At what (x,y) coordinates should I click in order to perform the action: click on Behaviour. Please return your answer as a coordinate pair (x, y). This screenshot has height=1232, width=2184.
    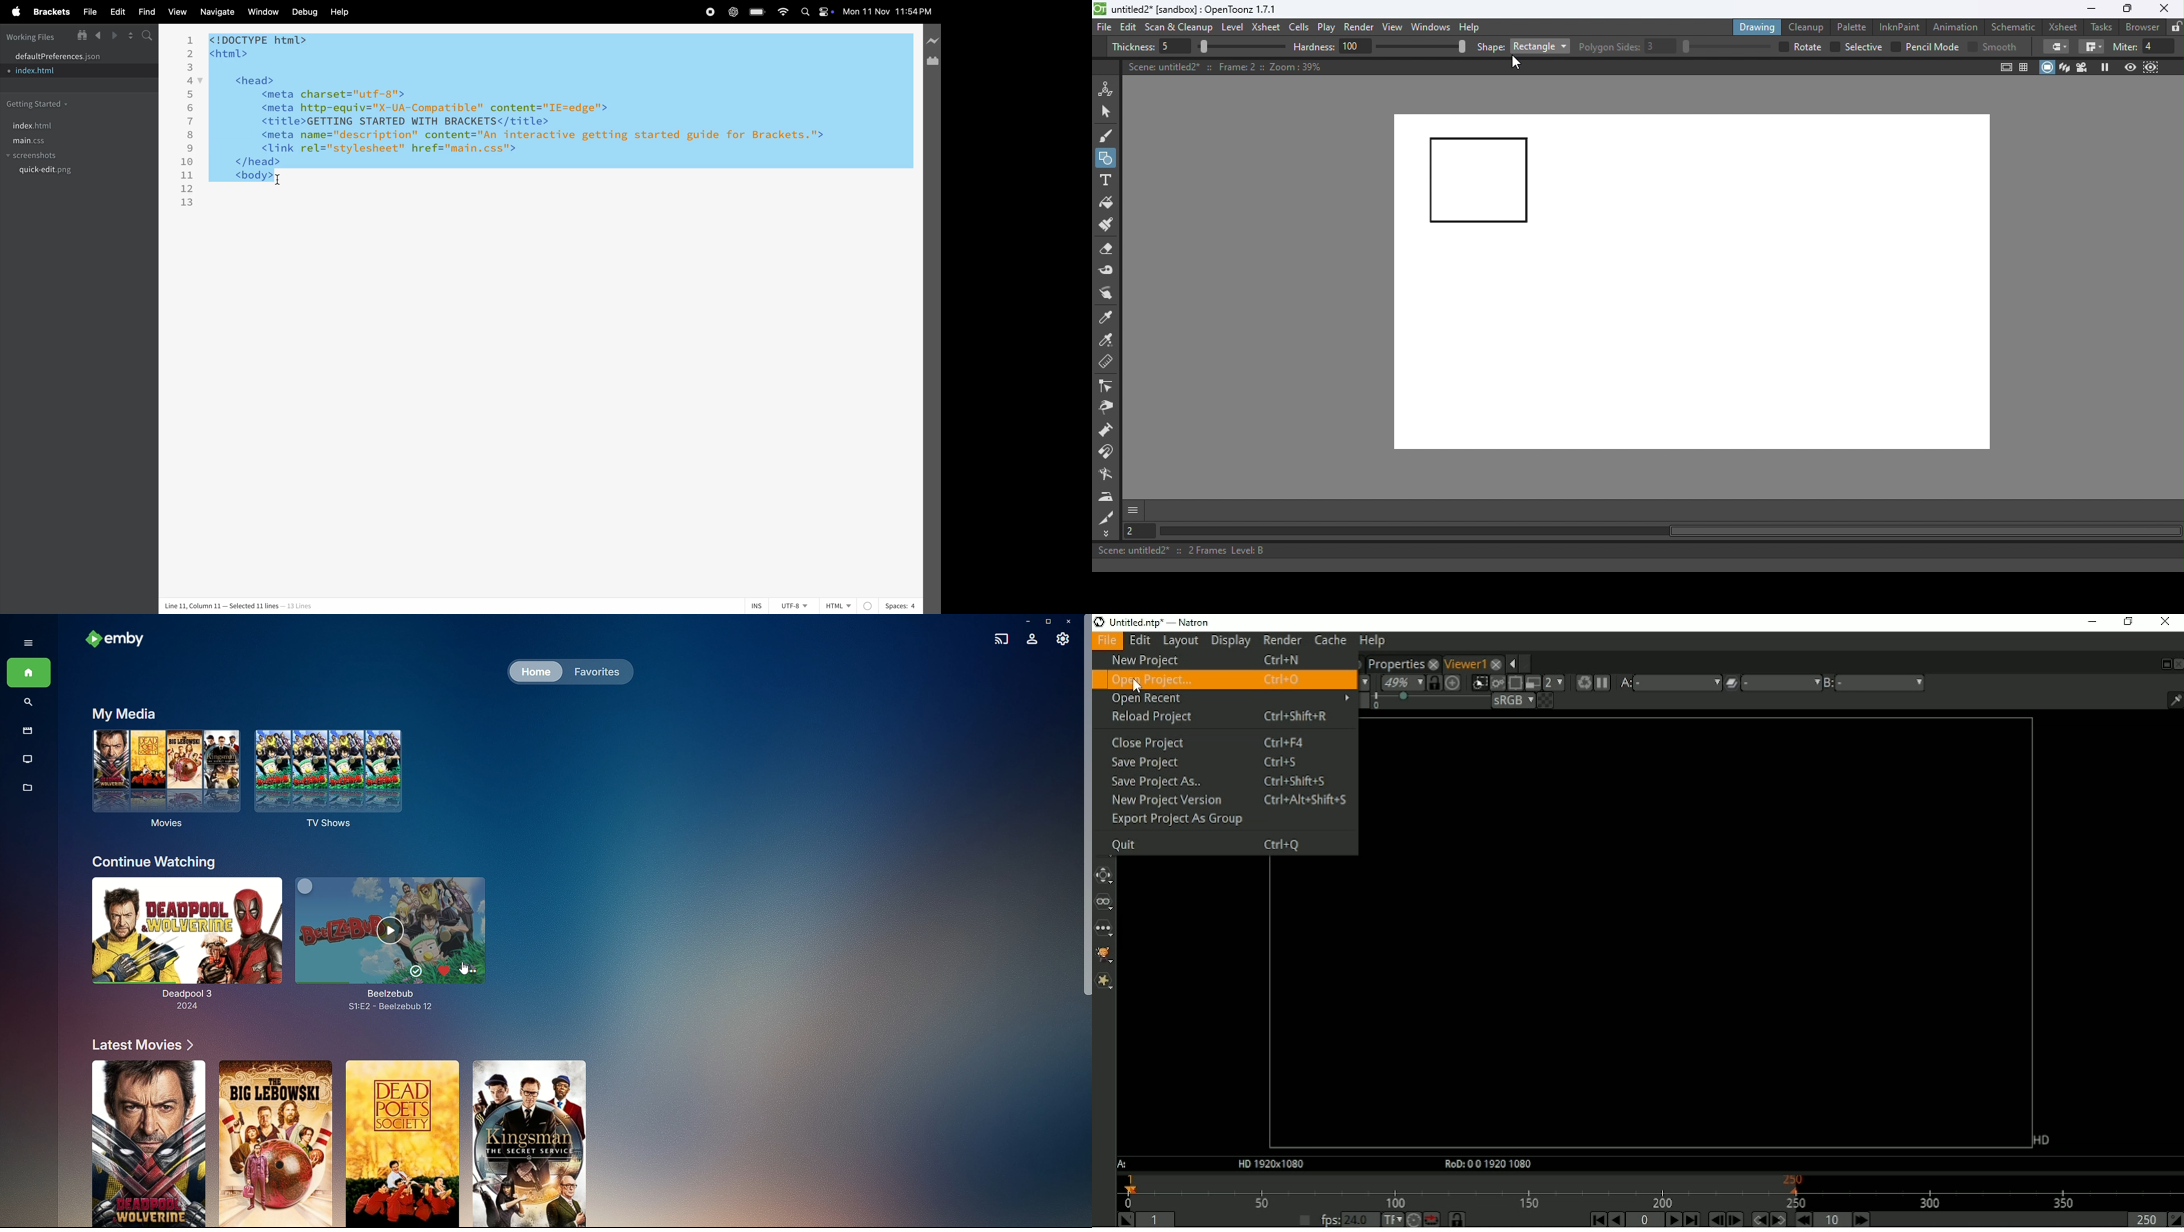
    Looking at the image, I should click on (1431, 1219).